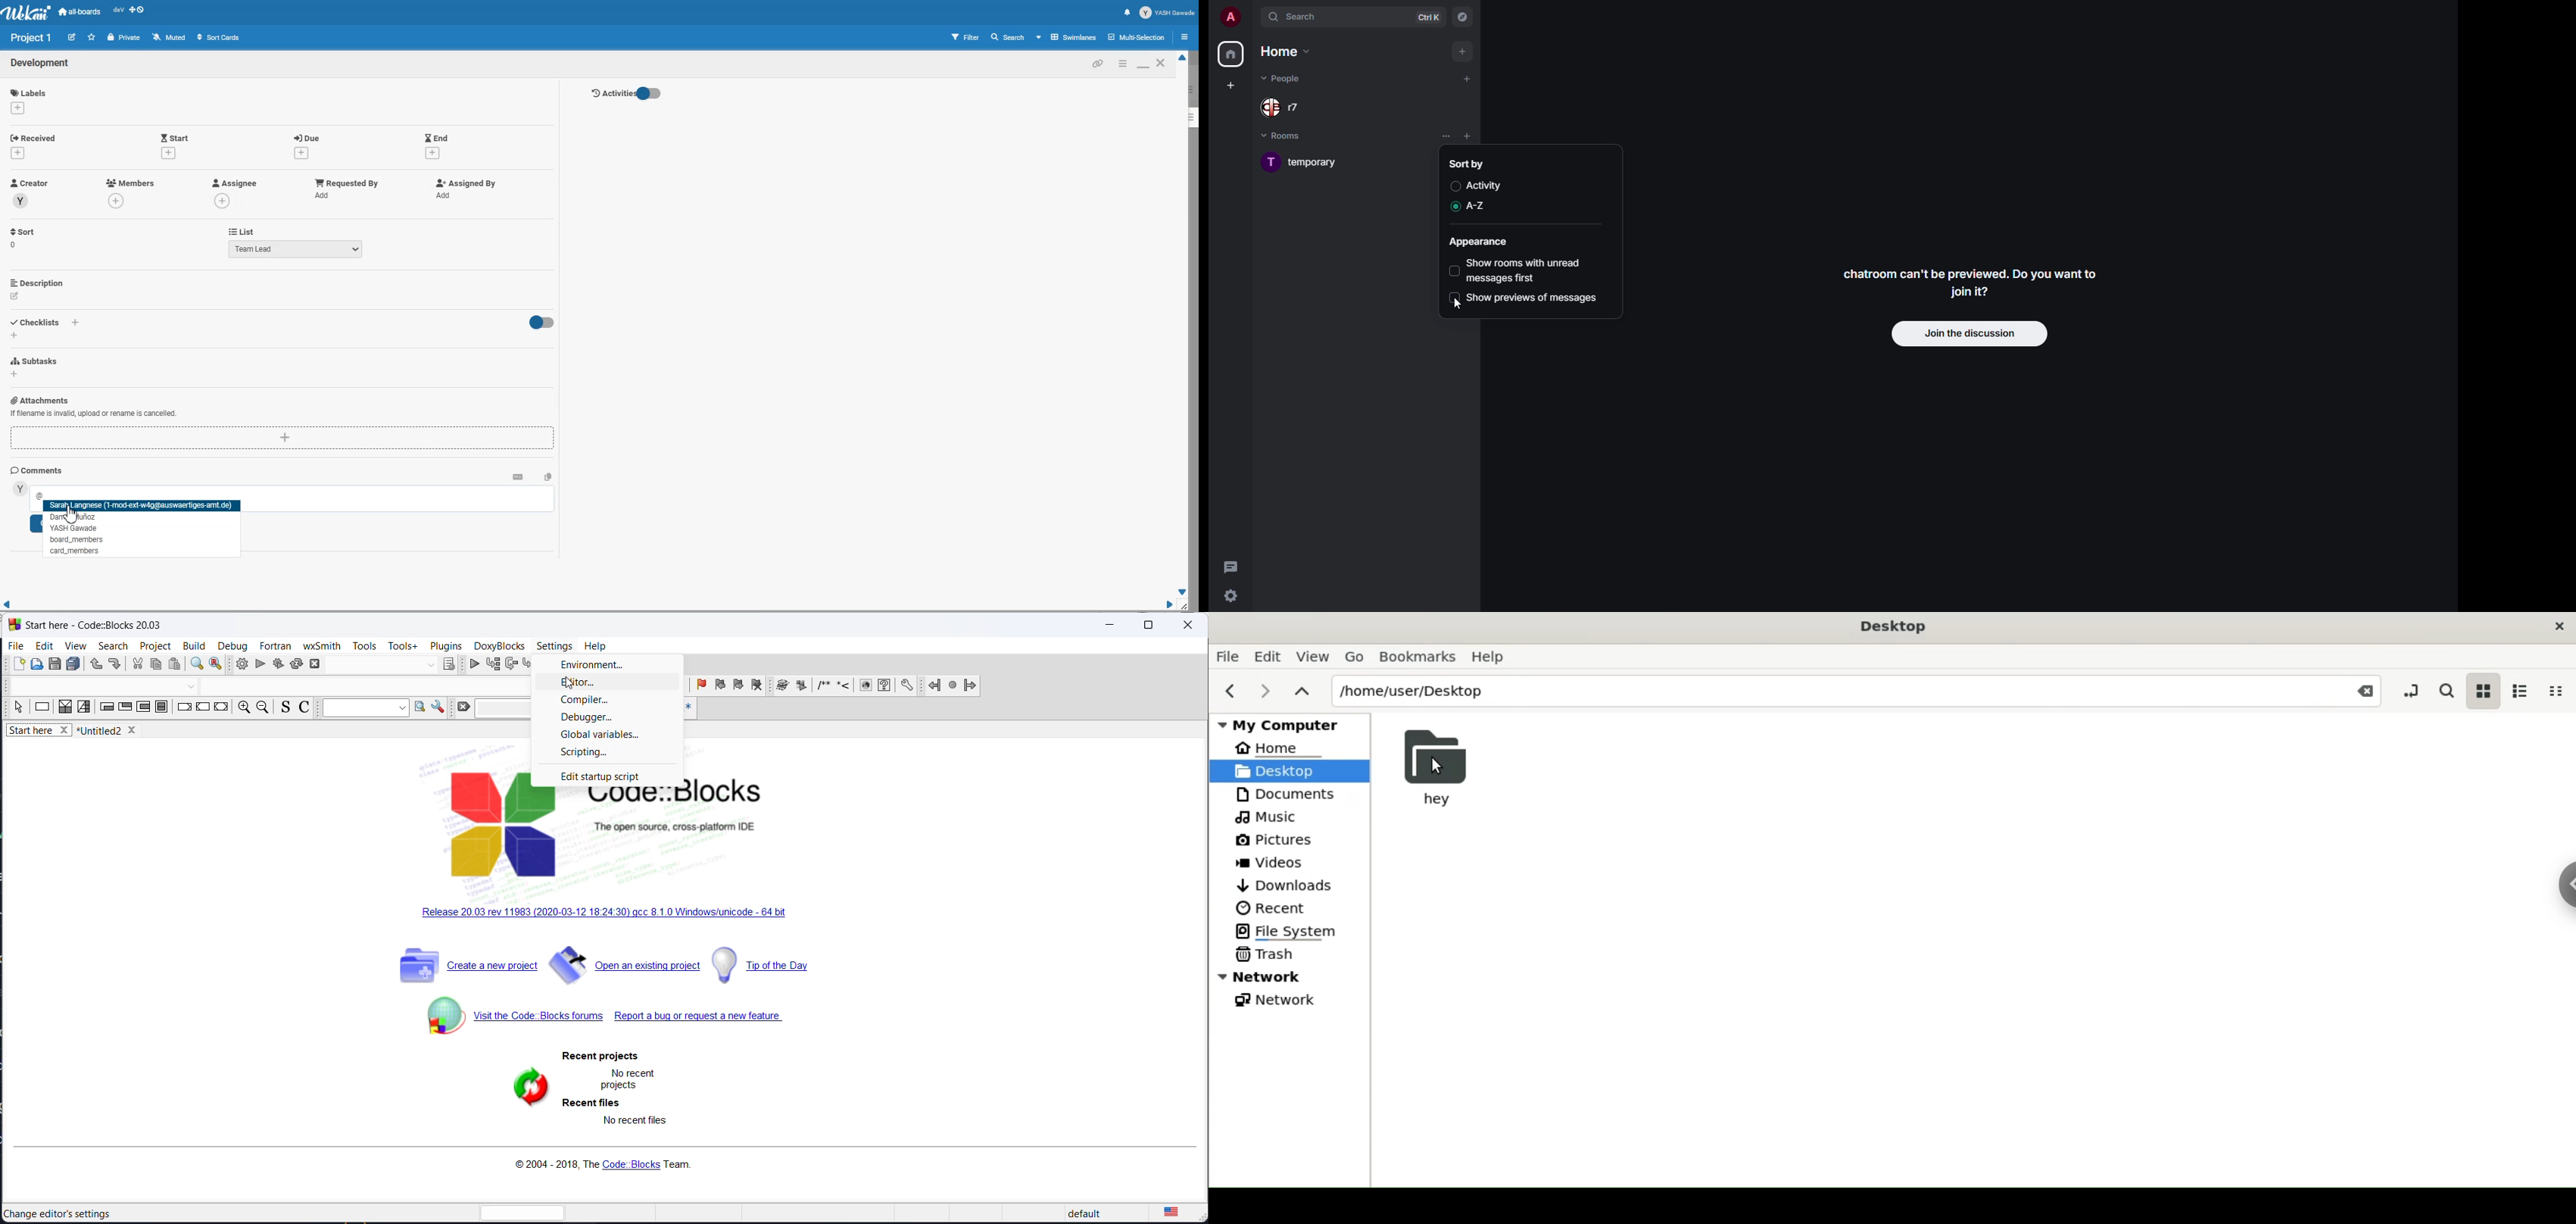 Image resolution: width=2576 pixels, height=1232 pixels. Describe the element at coordinates (32, 37) in the screenshot. I see `Text` at that location.